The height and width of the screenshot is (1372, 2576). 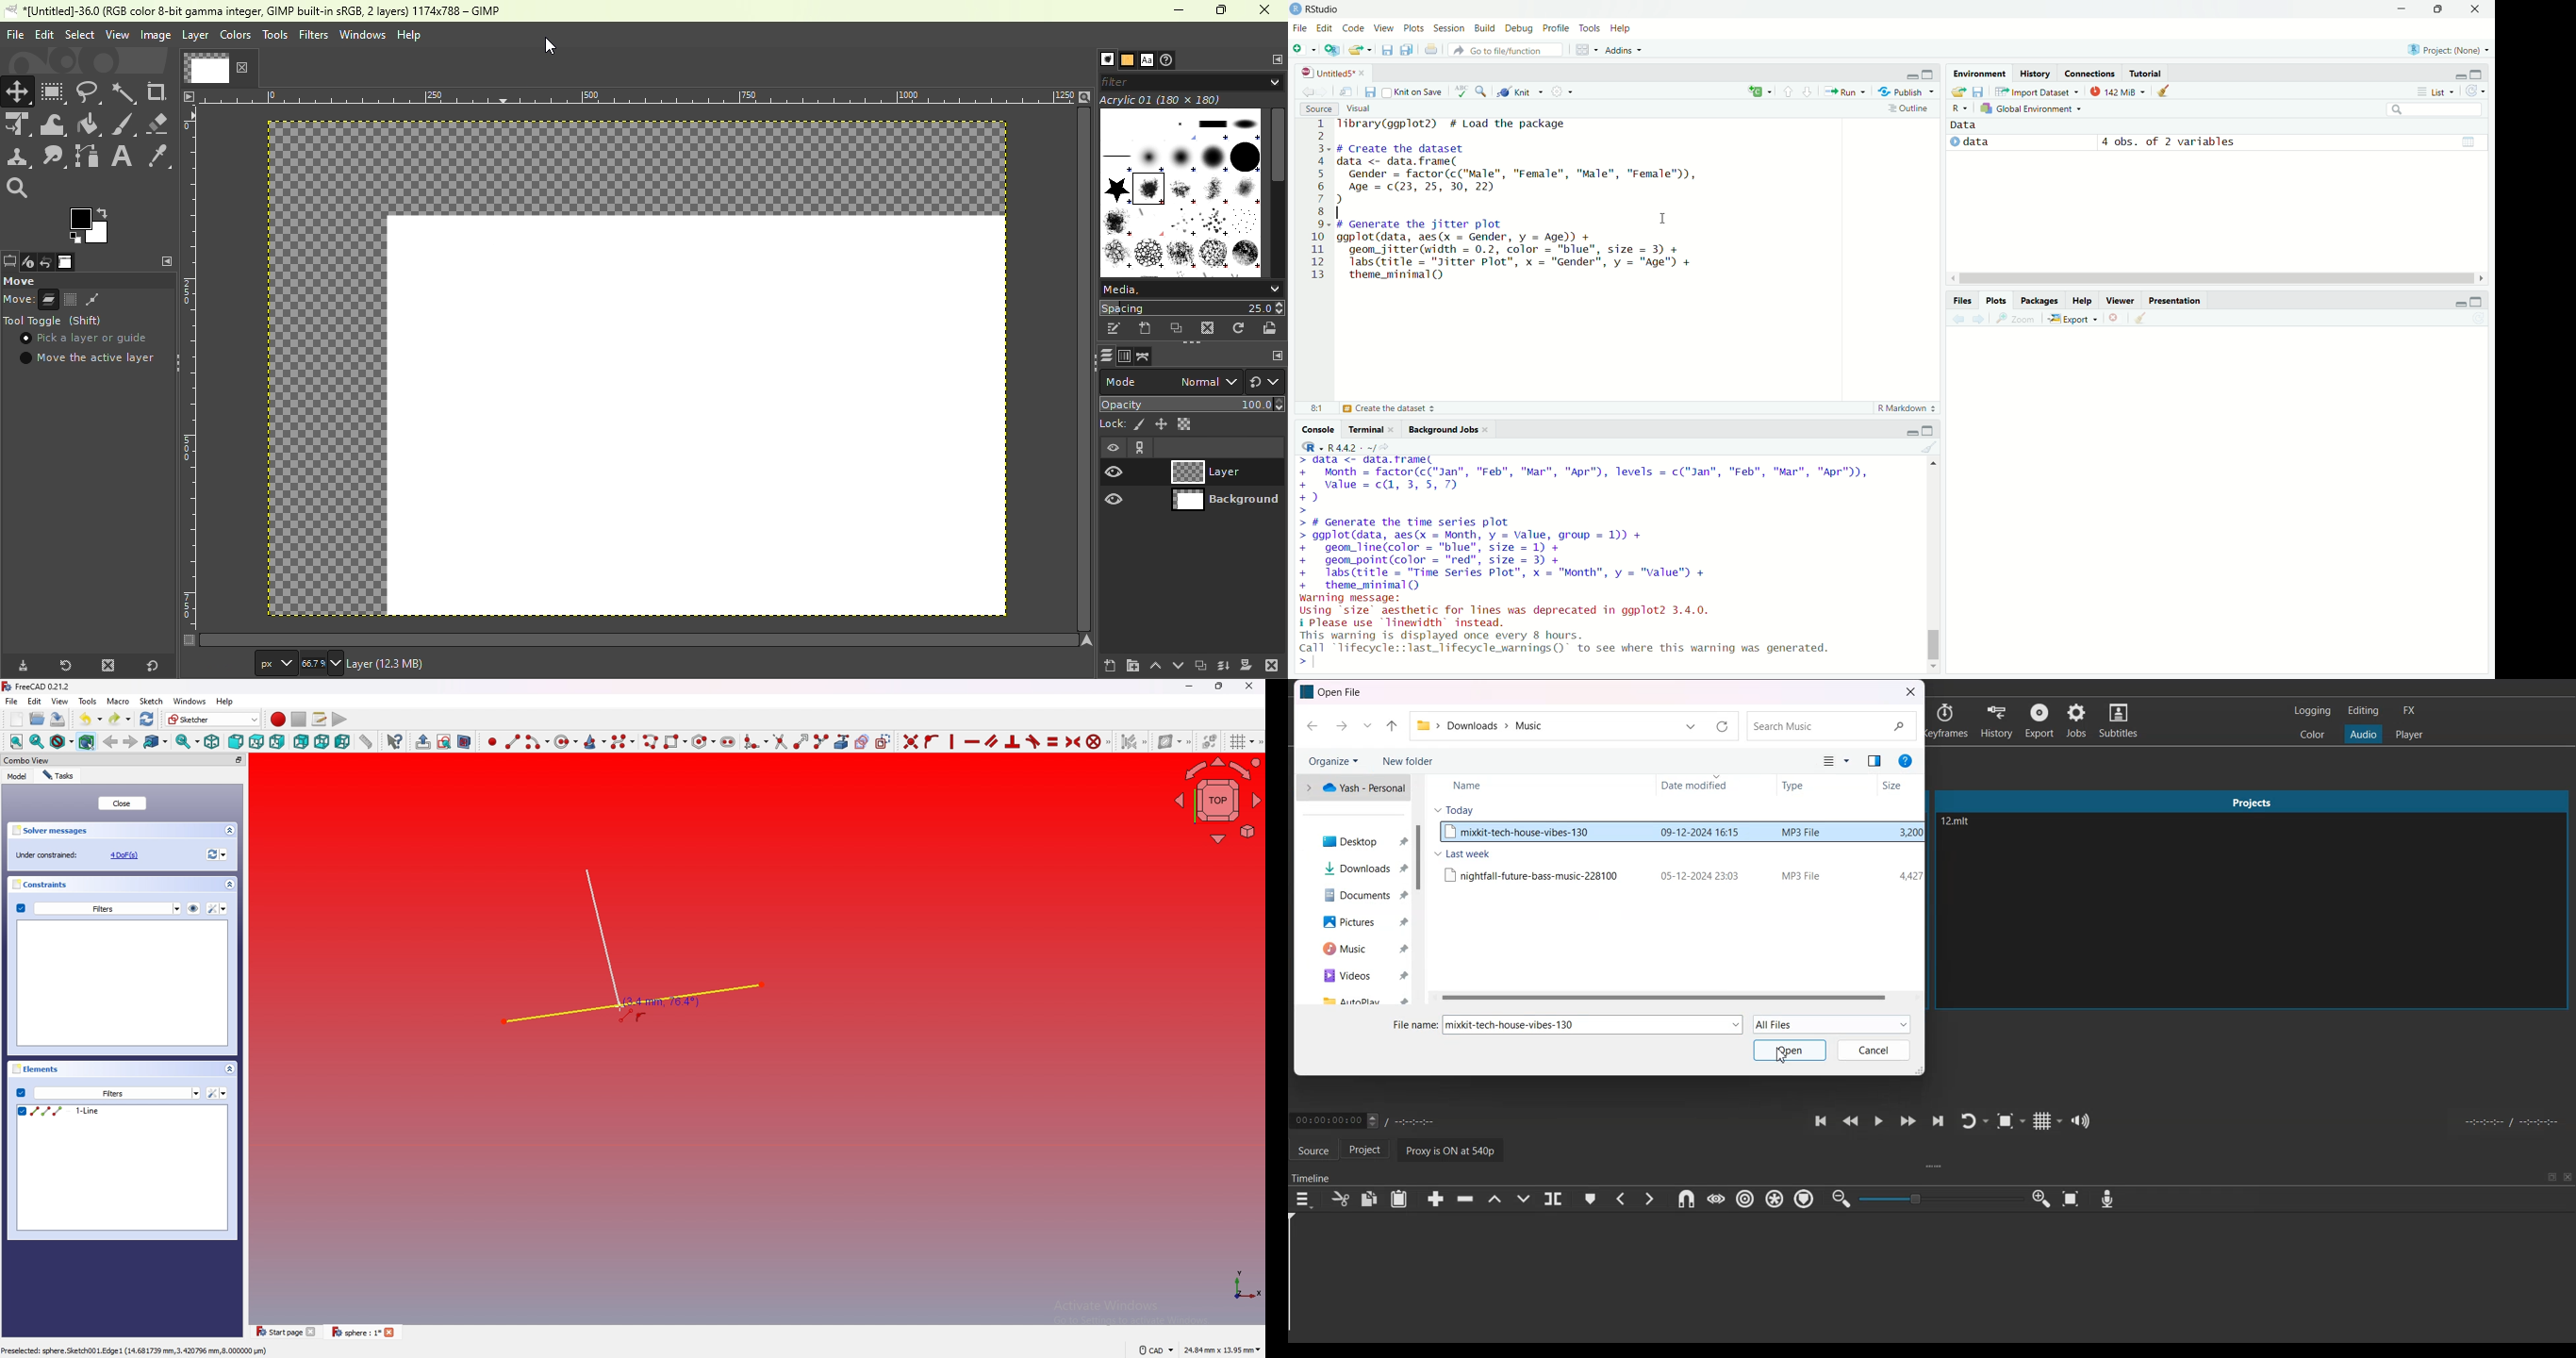 What do you see at coordinates (2481, 278) in the screenshot?
I see `move right` at bounding box center [2481, 278].